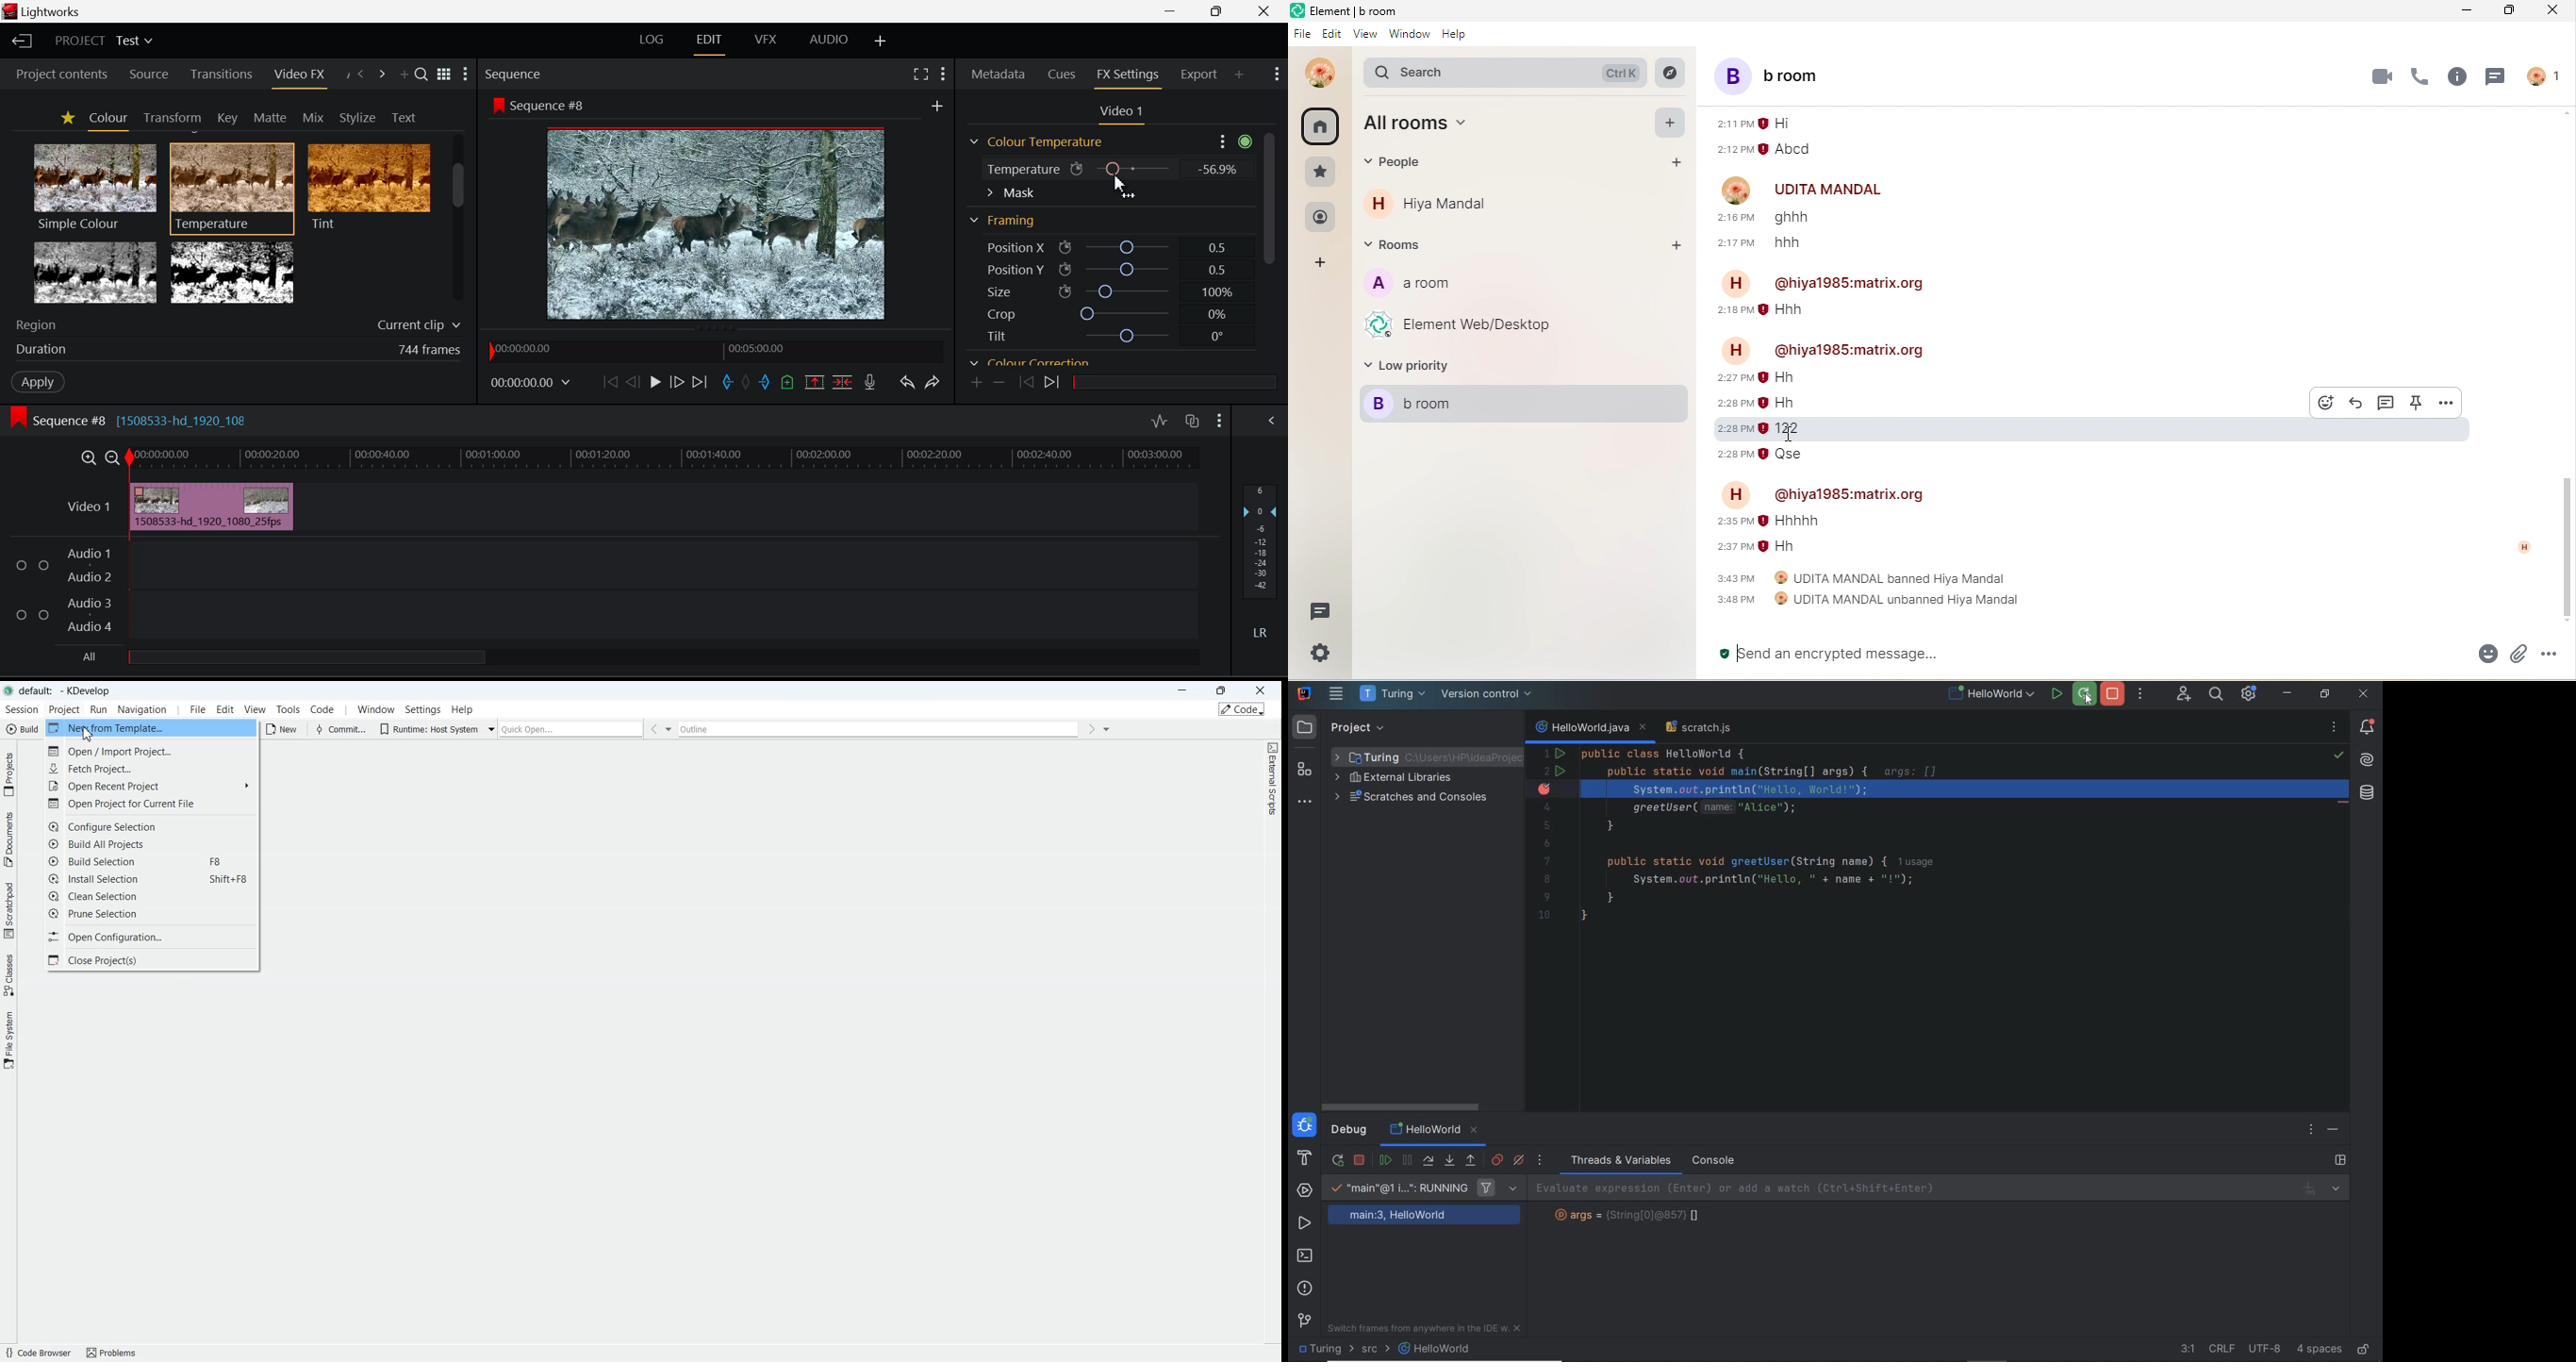 Image resolution: width=2576 pixels, height=1372 pixels. Describe the element at coordinates (1742, 428) in the screenshot. I see `2:28 pm 122` at that location.